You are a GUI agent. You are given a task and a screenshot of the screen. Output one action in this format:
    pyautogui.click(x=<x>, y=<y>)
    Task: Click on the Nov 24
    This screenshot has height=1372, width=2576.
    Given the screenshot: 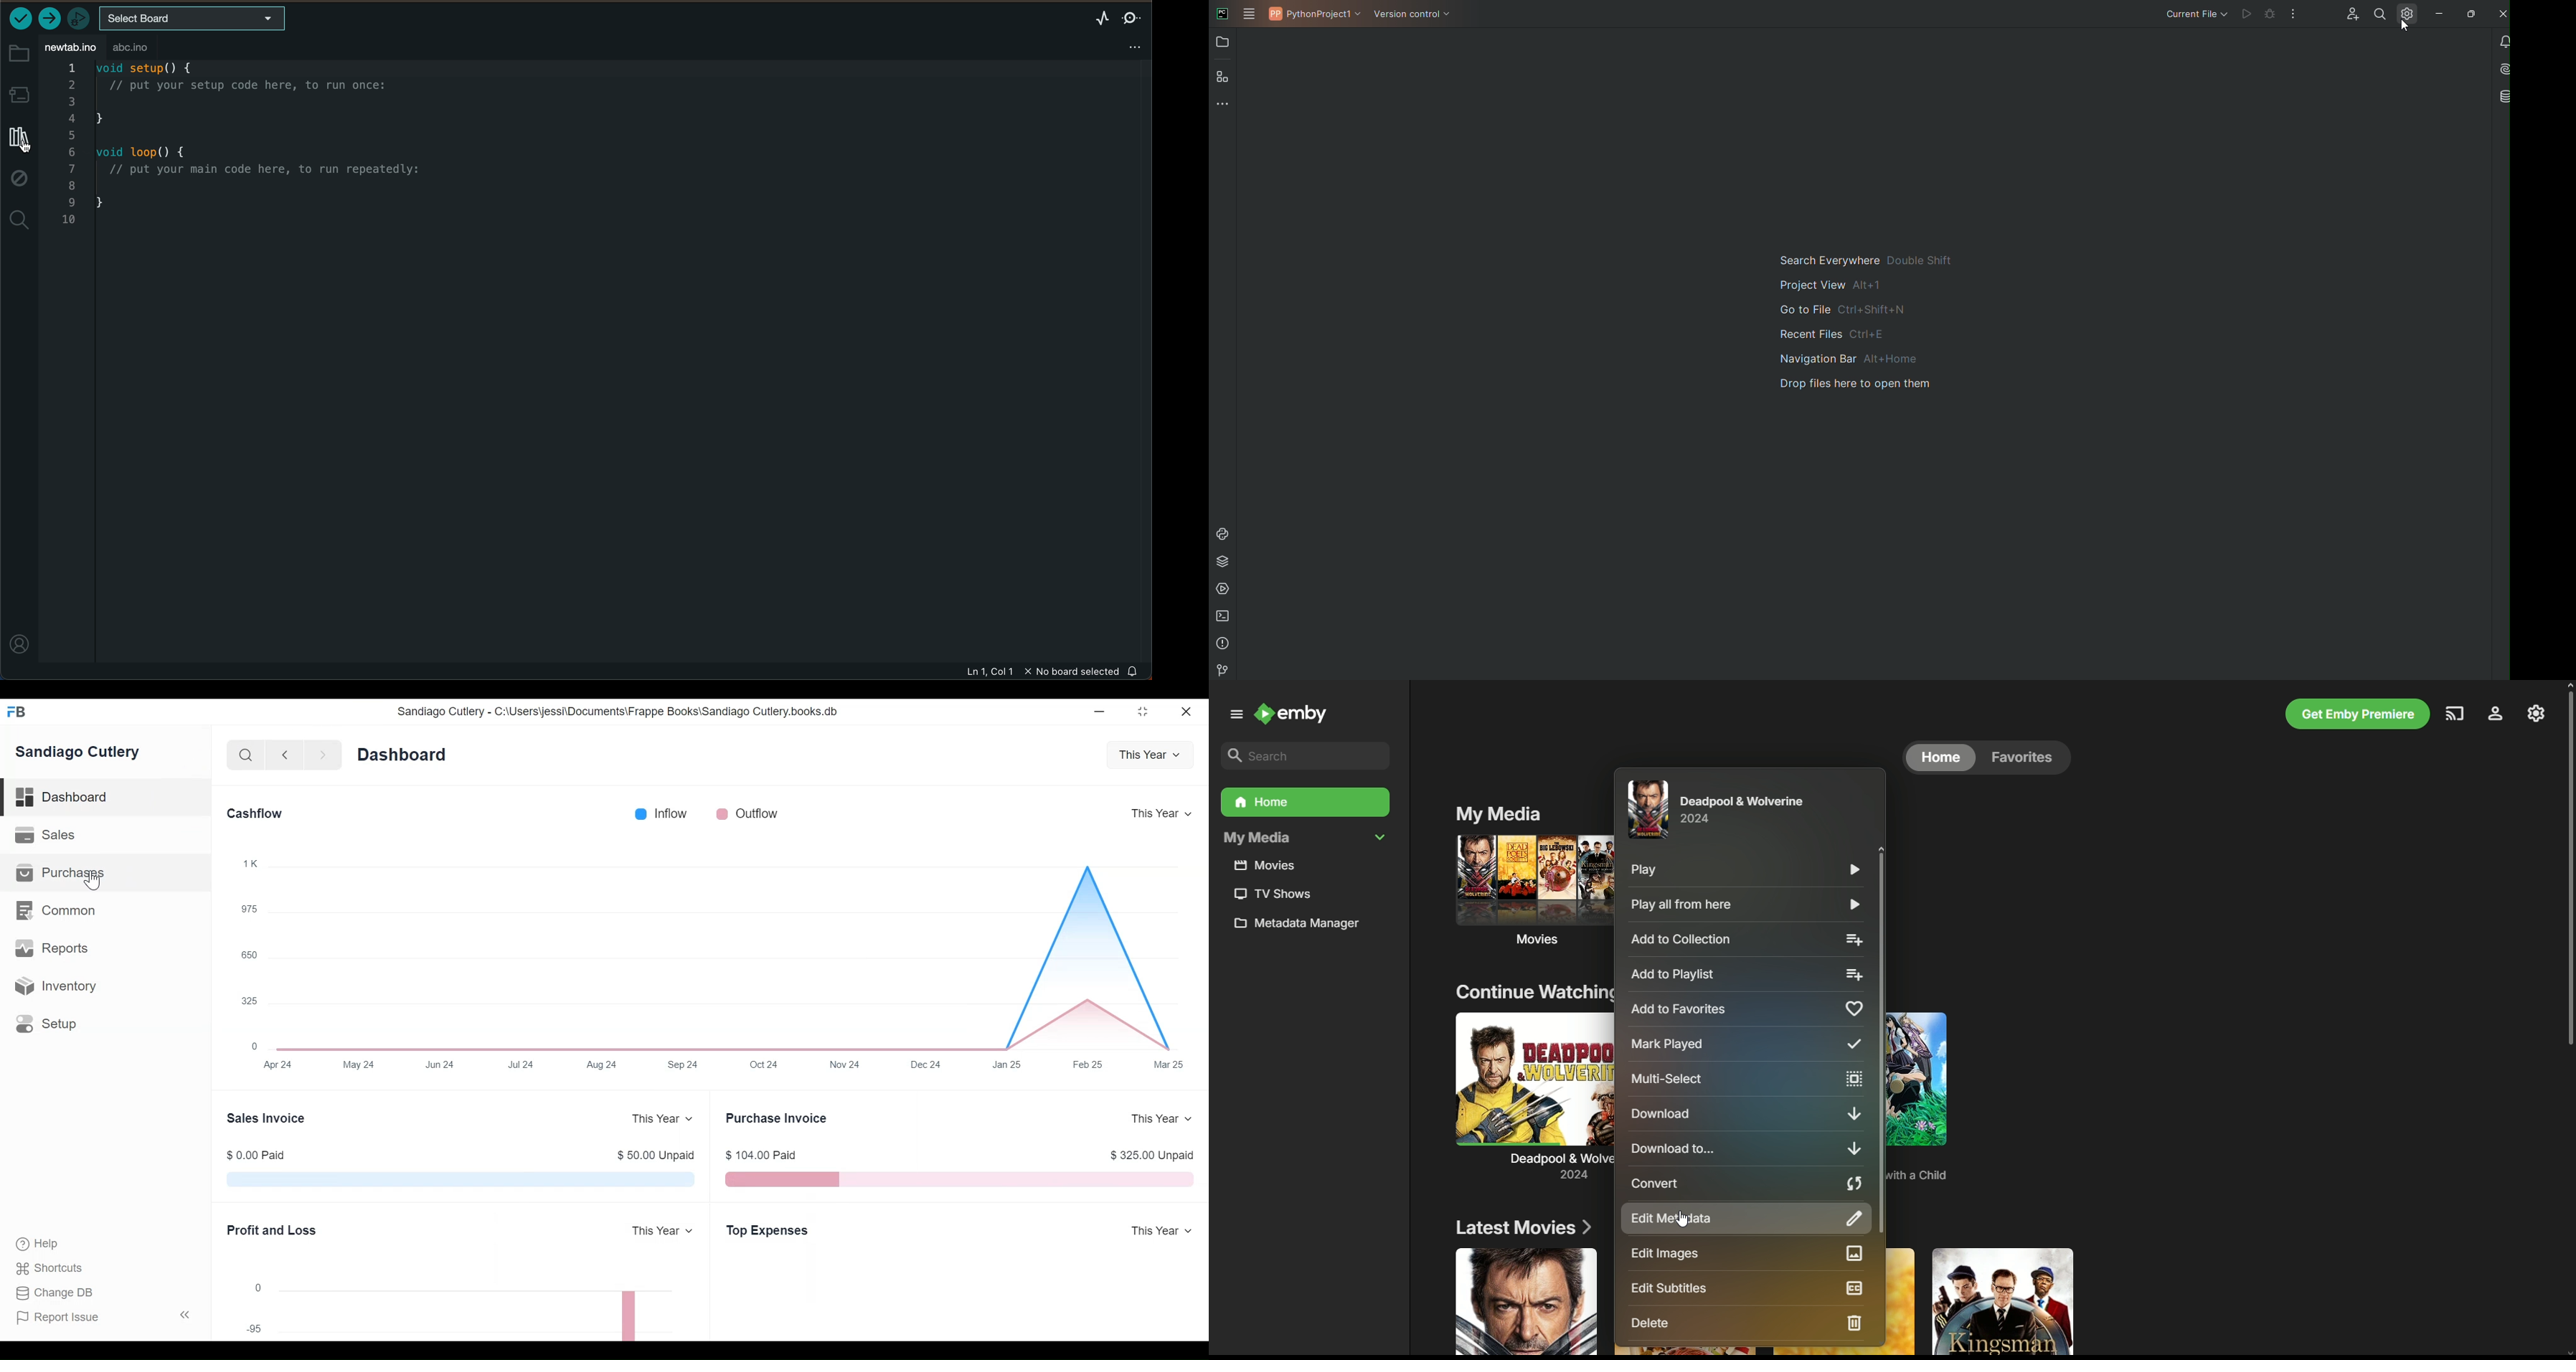 What is the action you would take?
    pyautogui.click(x=851, y=1066)
    